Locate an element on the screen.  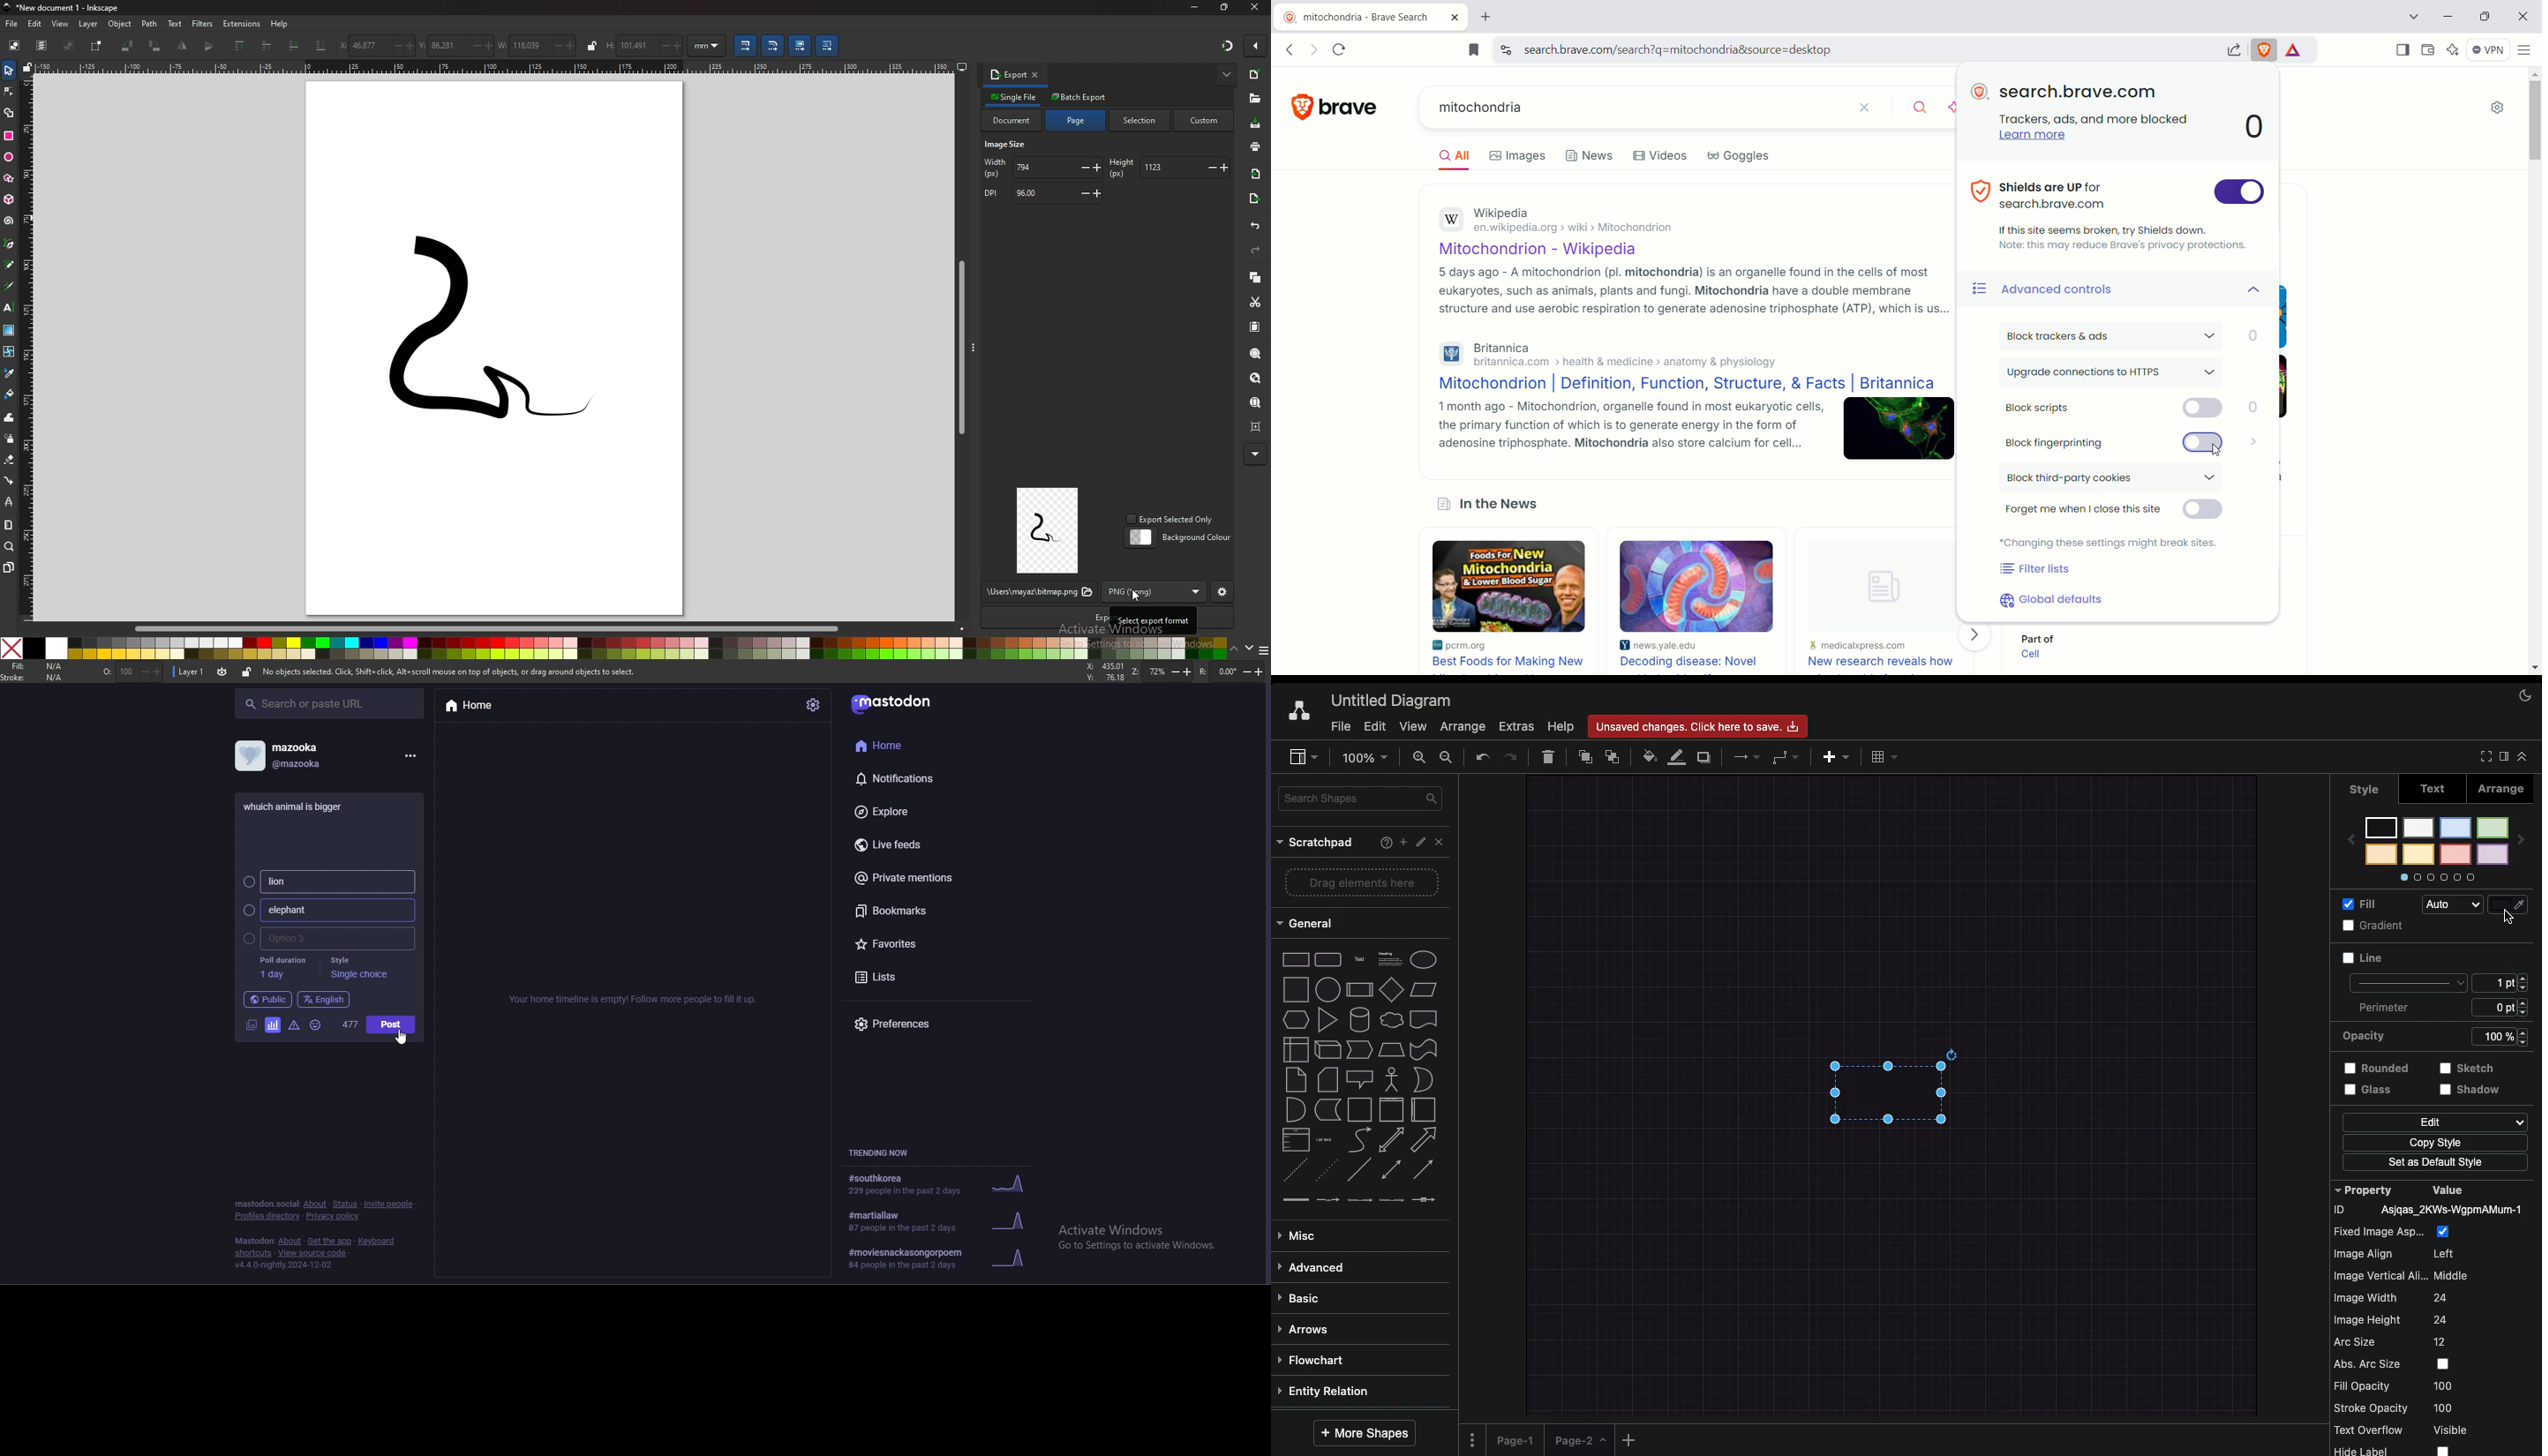
logo is located at coordinates (1297, 107).